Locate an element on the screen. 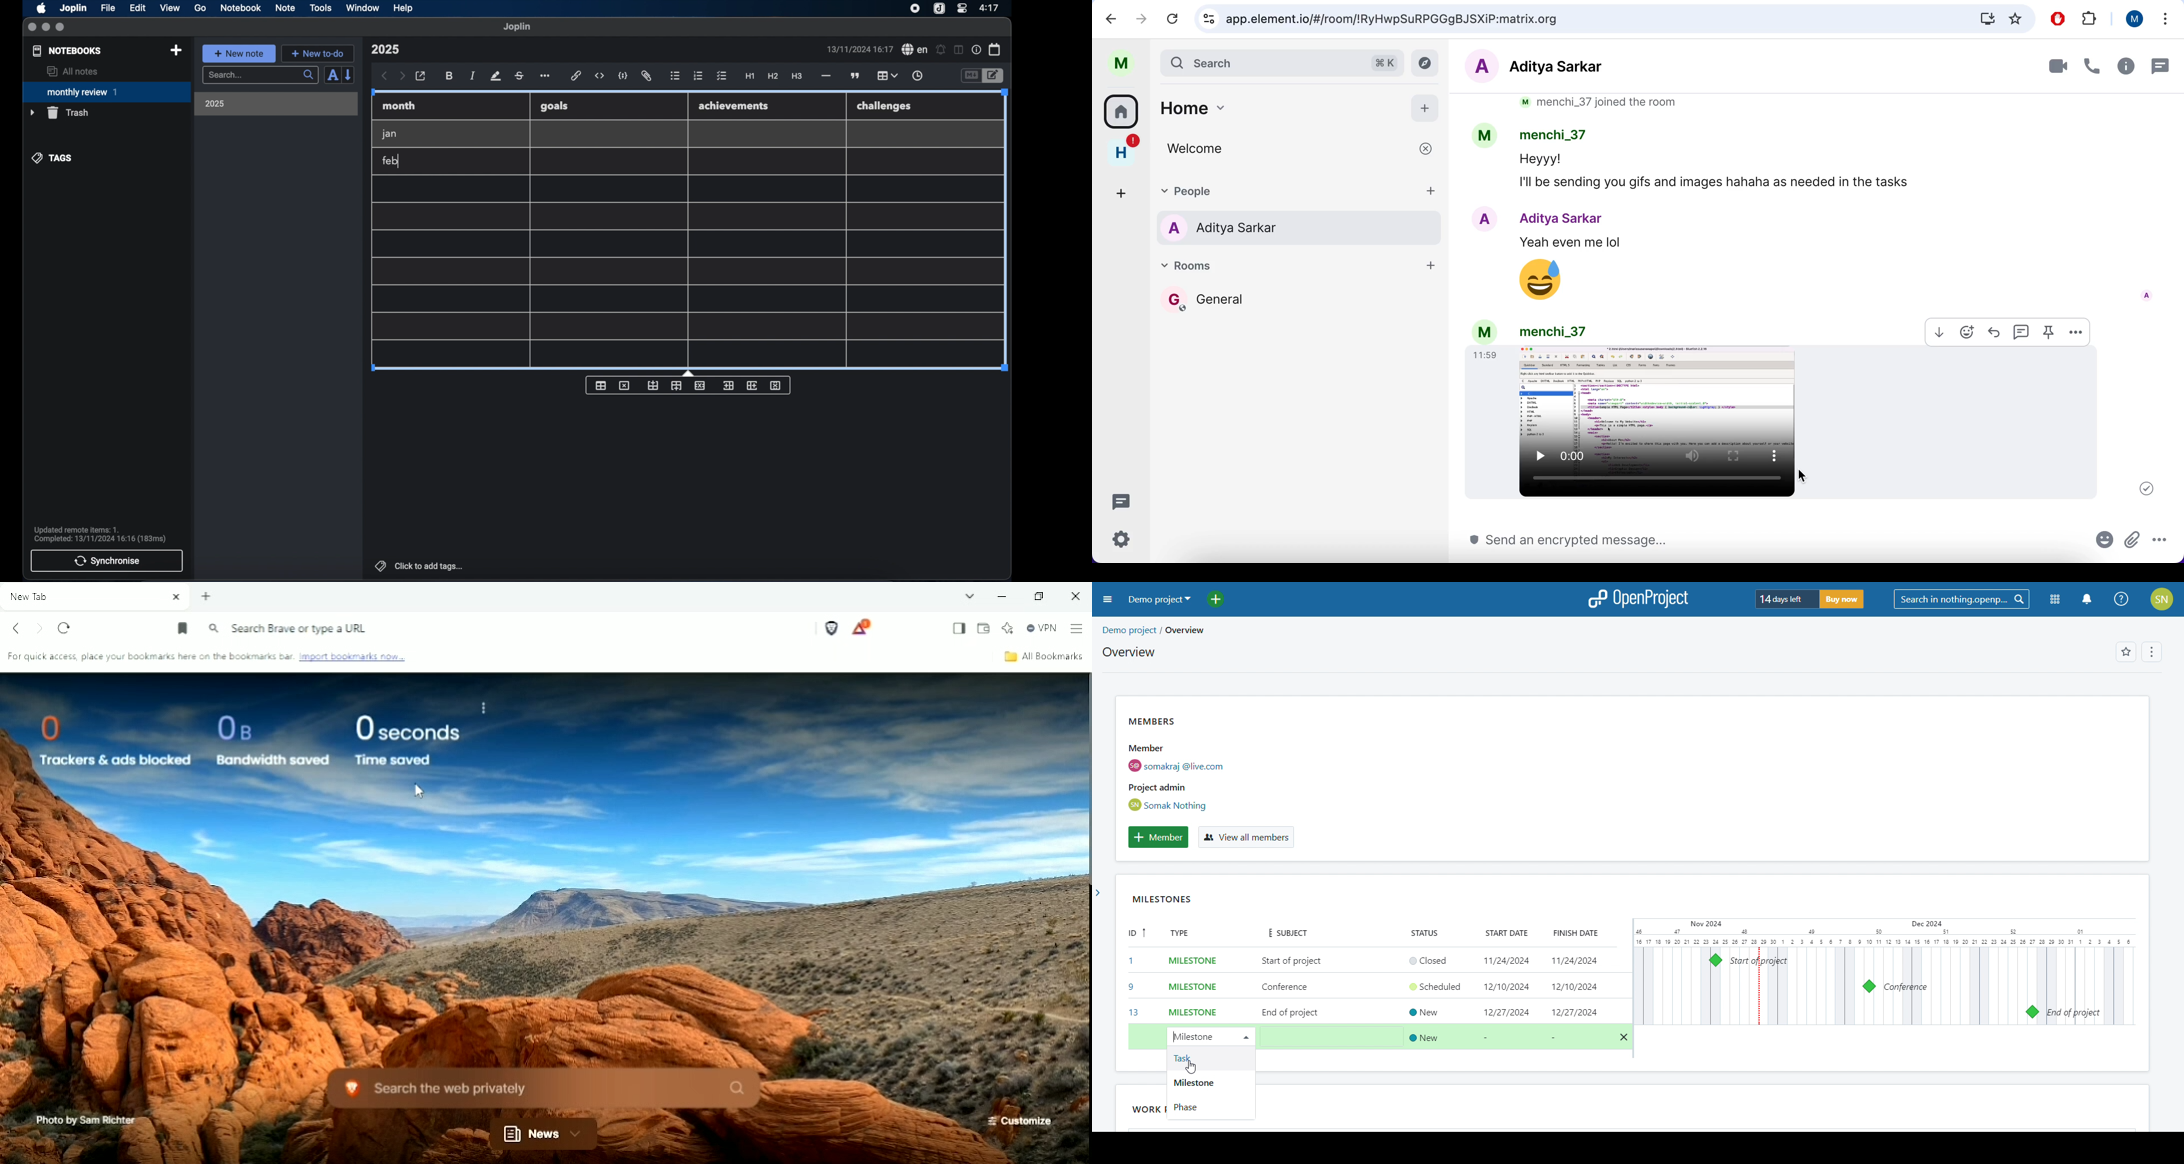  all notes is located at coordinates (72, 71).